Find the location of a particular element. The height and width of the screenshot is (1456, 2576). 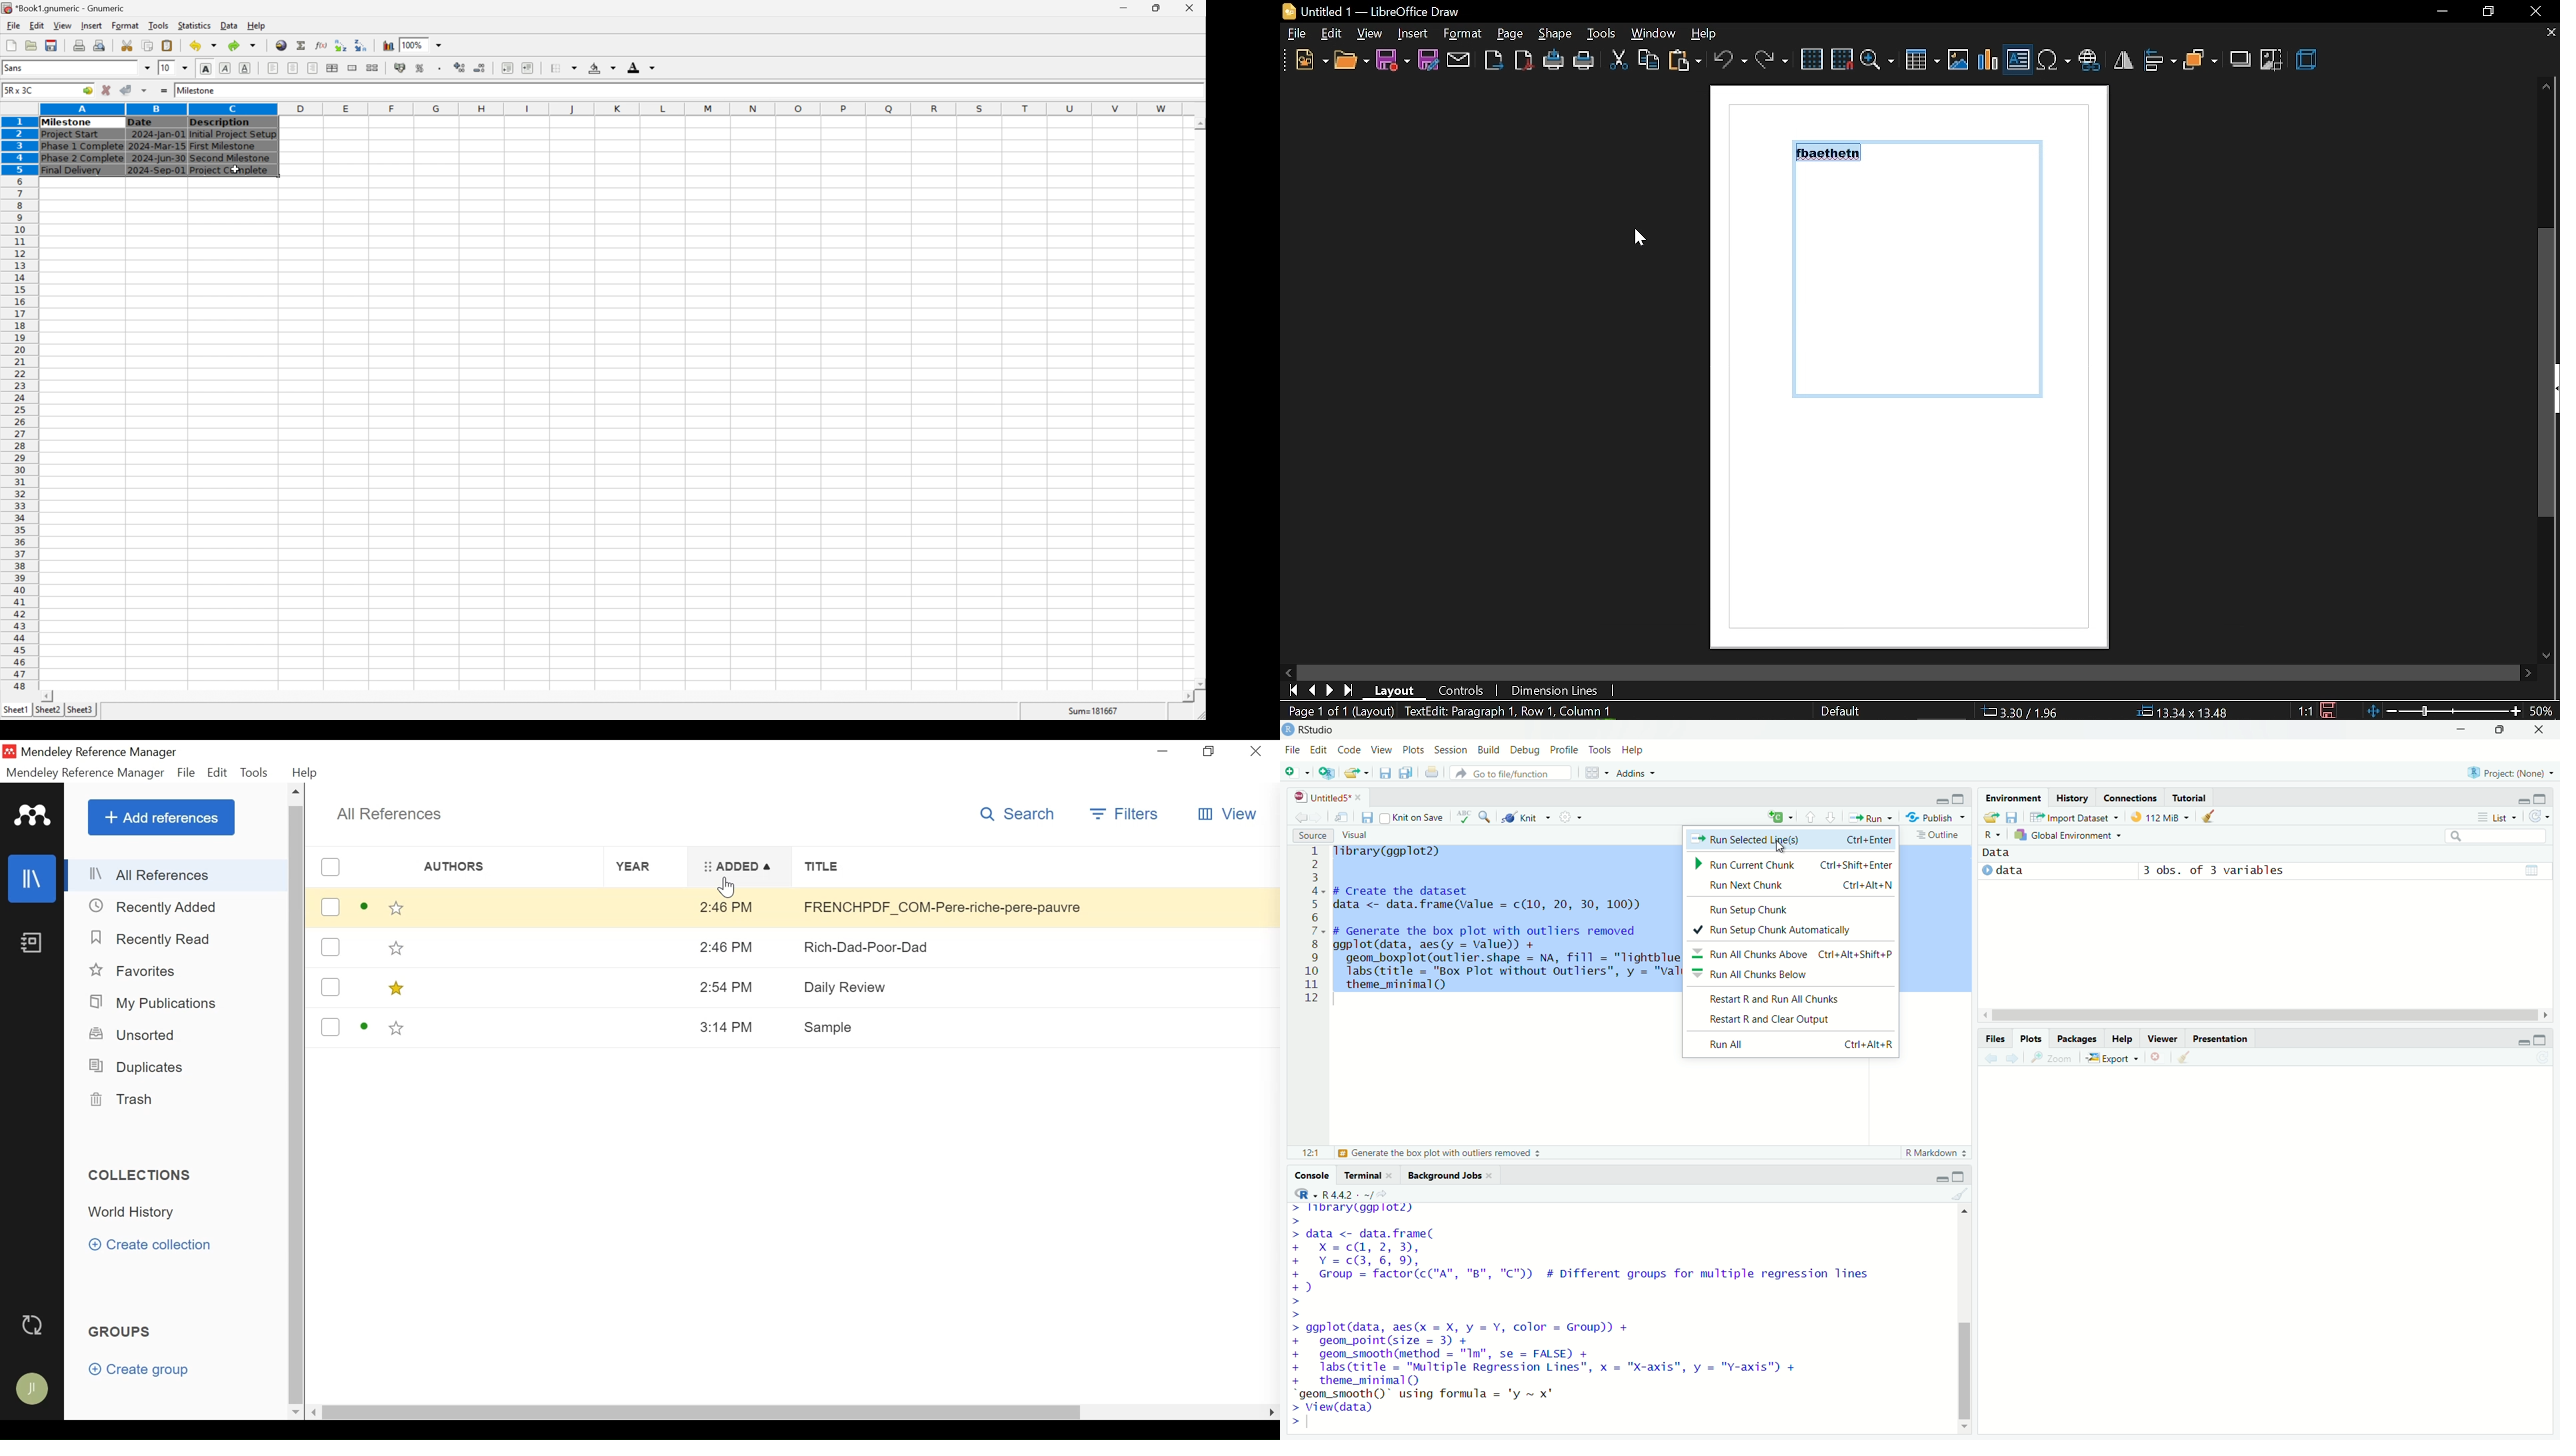

= Run All Chunks Below is located at coordinates (1771, 973).